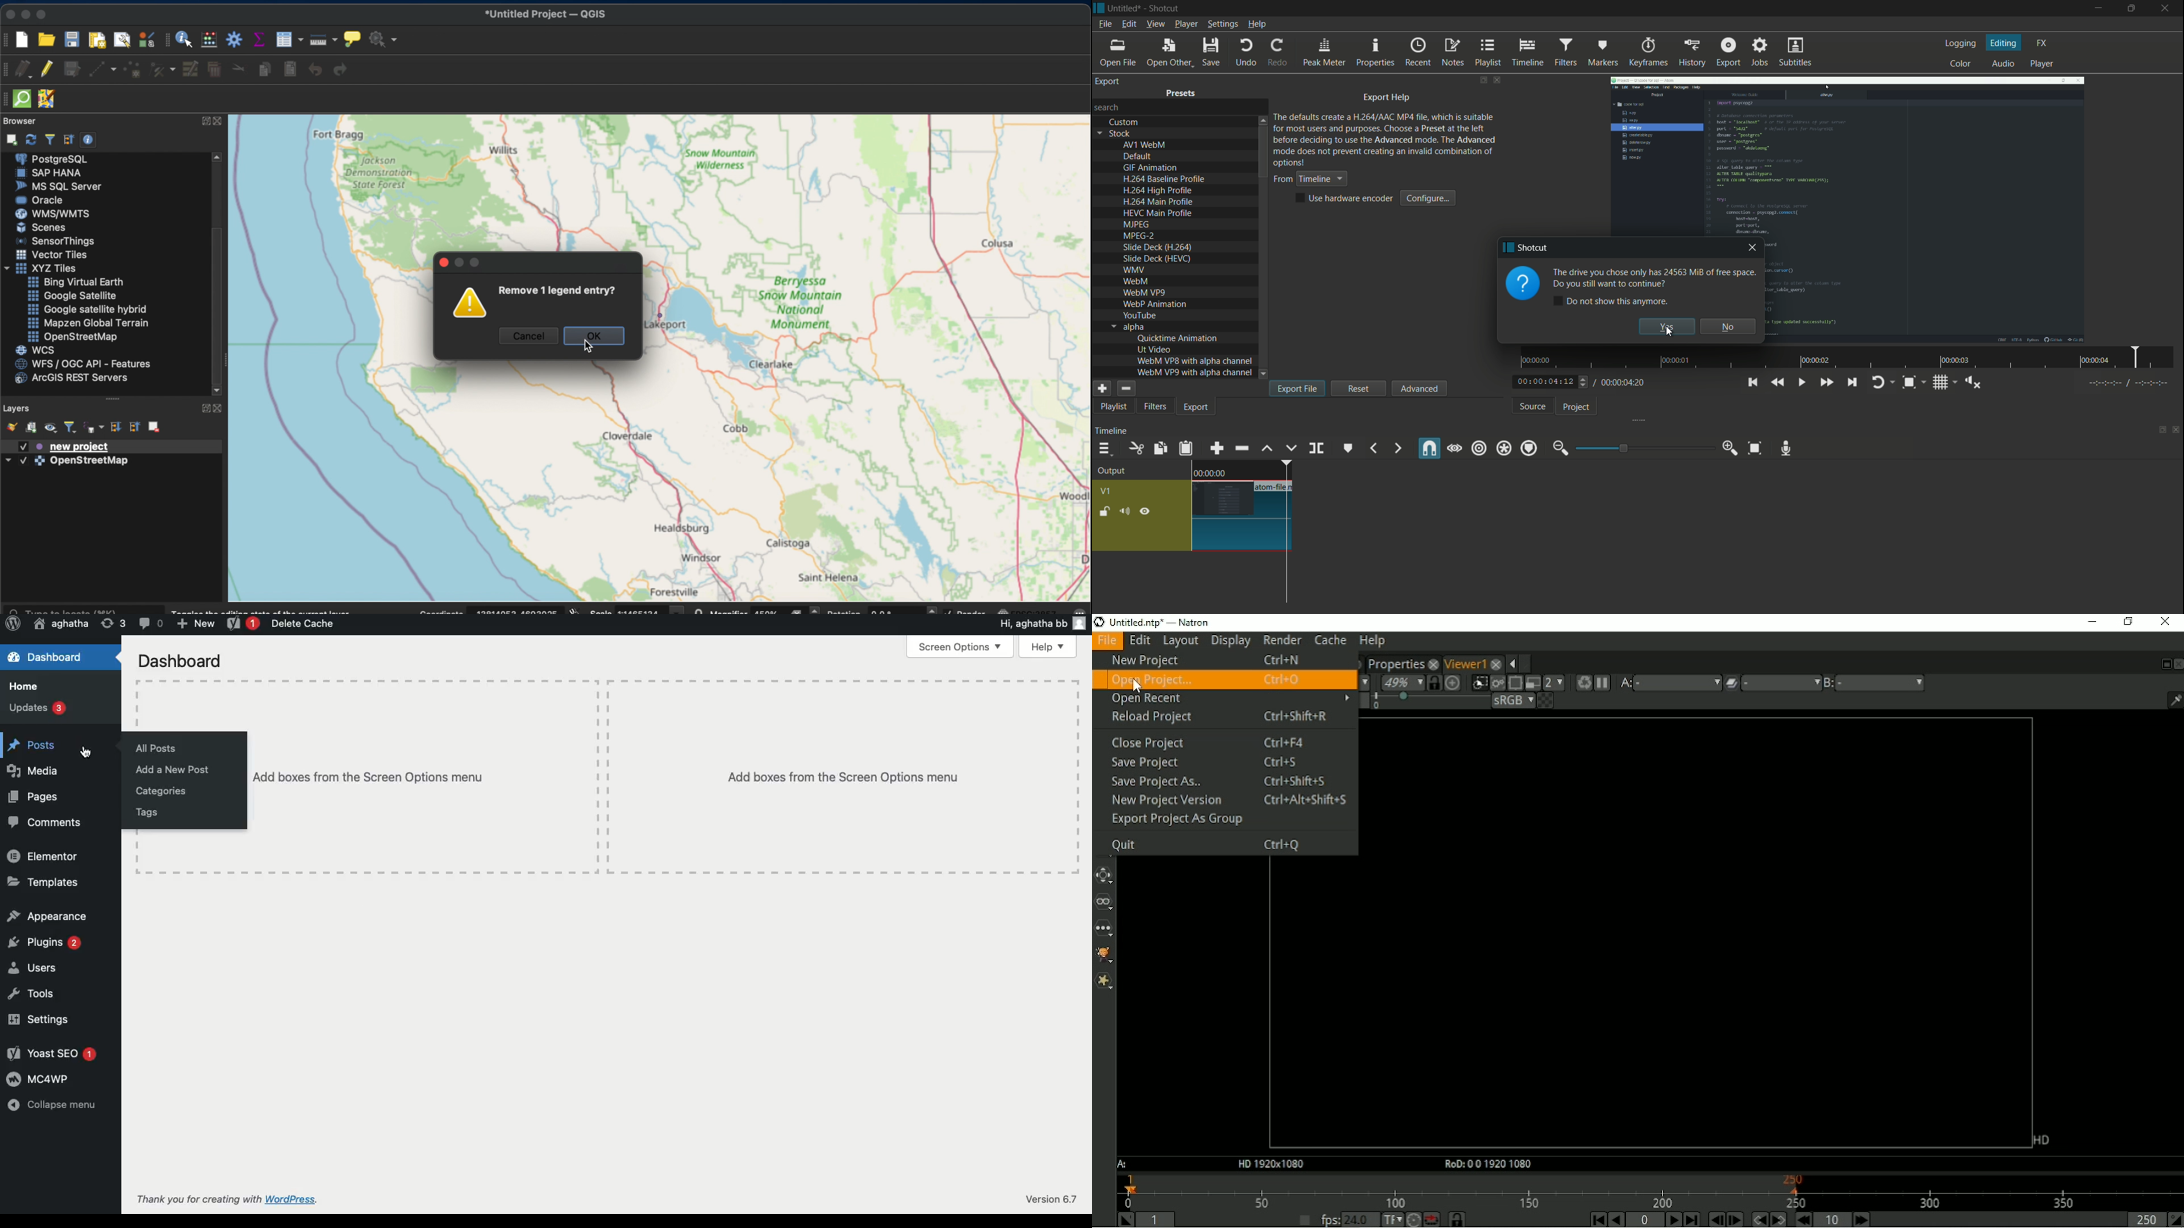 This screenshot has width=2184, height=1232. Describe the element at coordinates (1275, 487) in the screenshot. I see `file name` at that location.